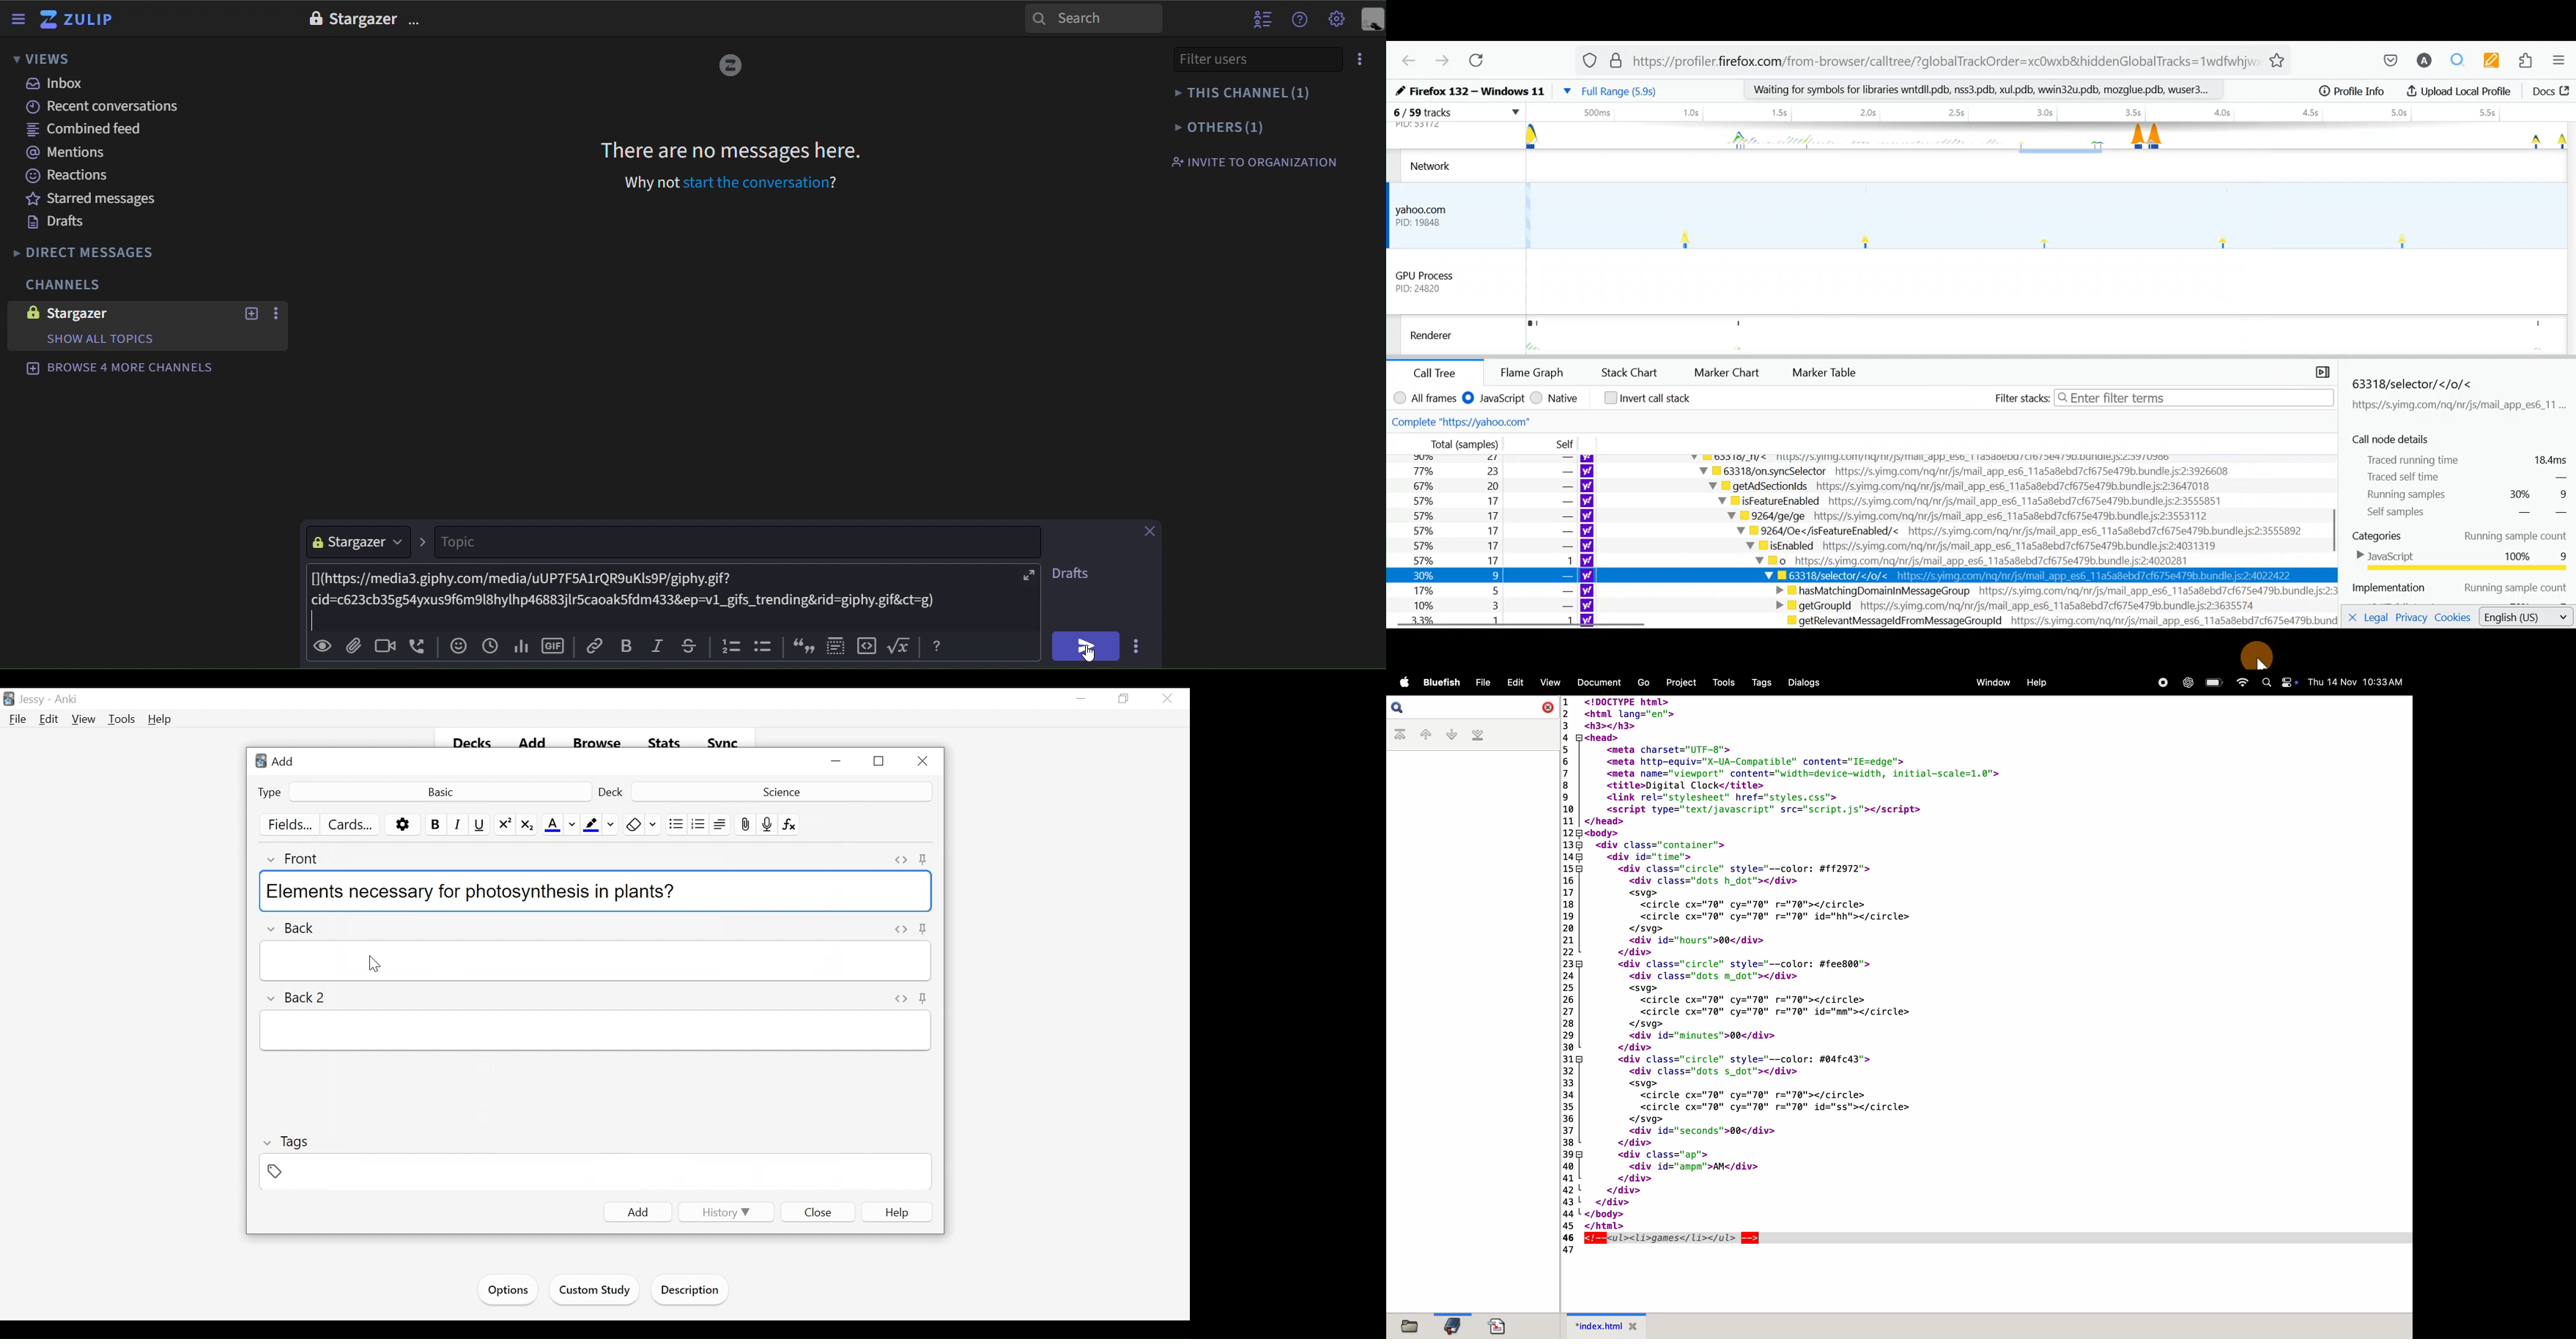 The image size is (2576, 1344). I want to click on personal menu, so click(1372, 21).